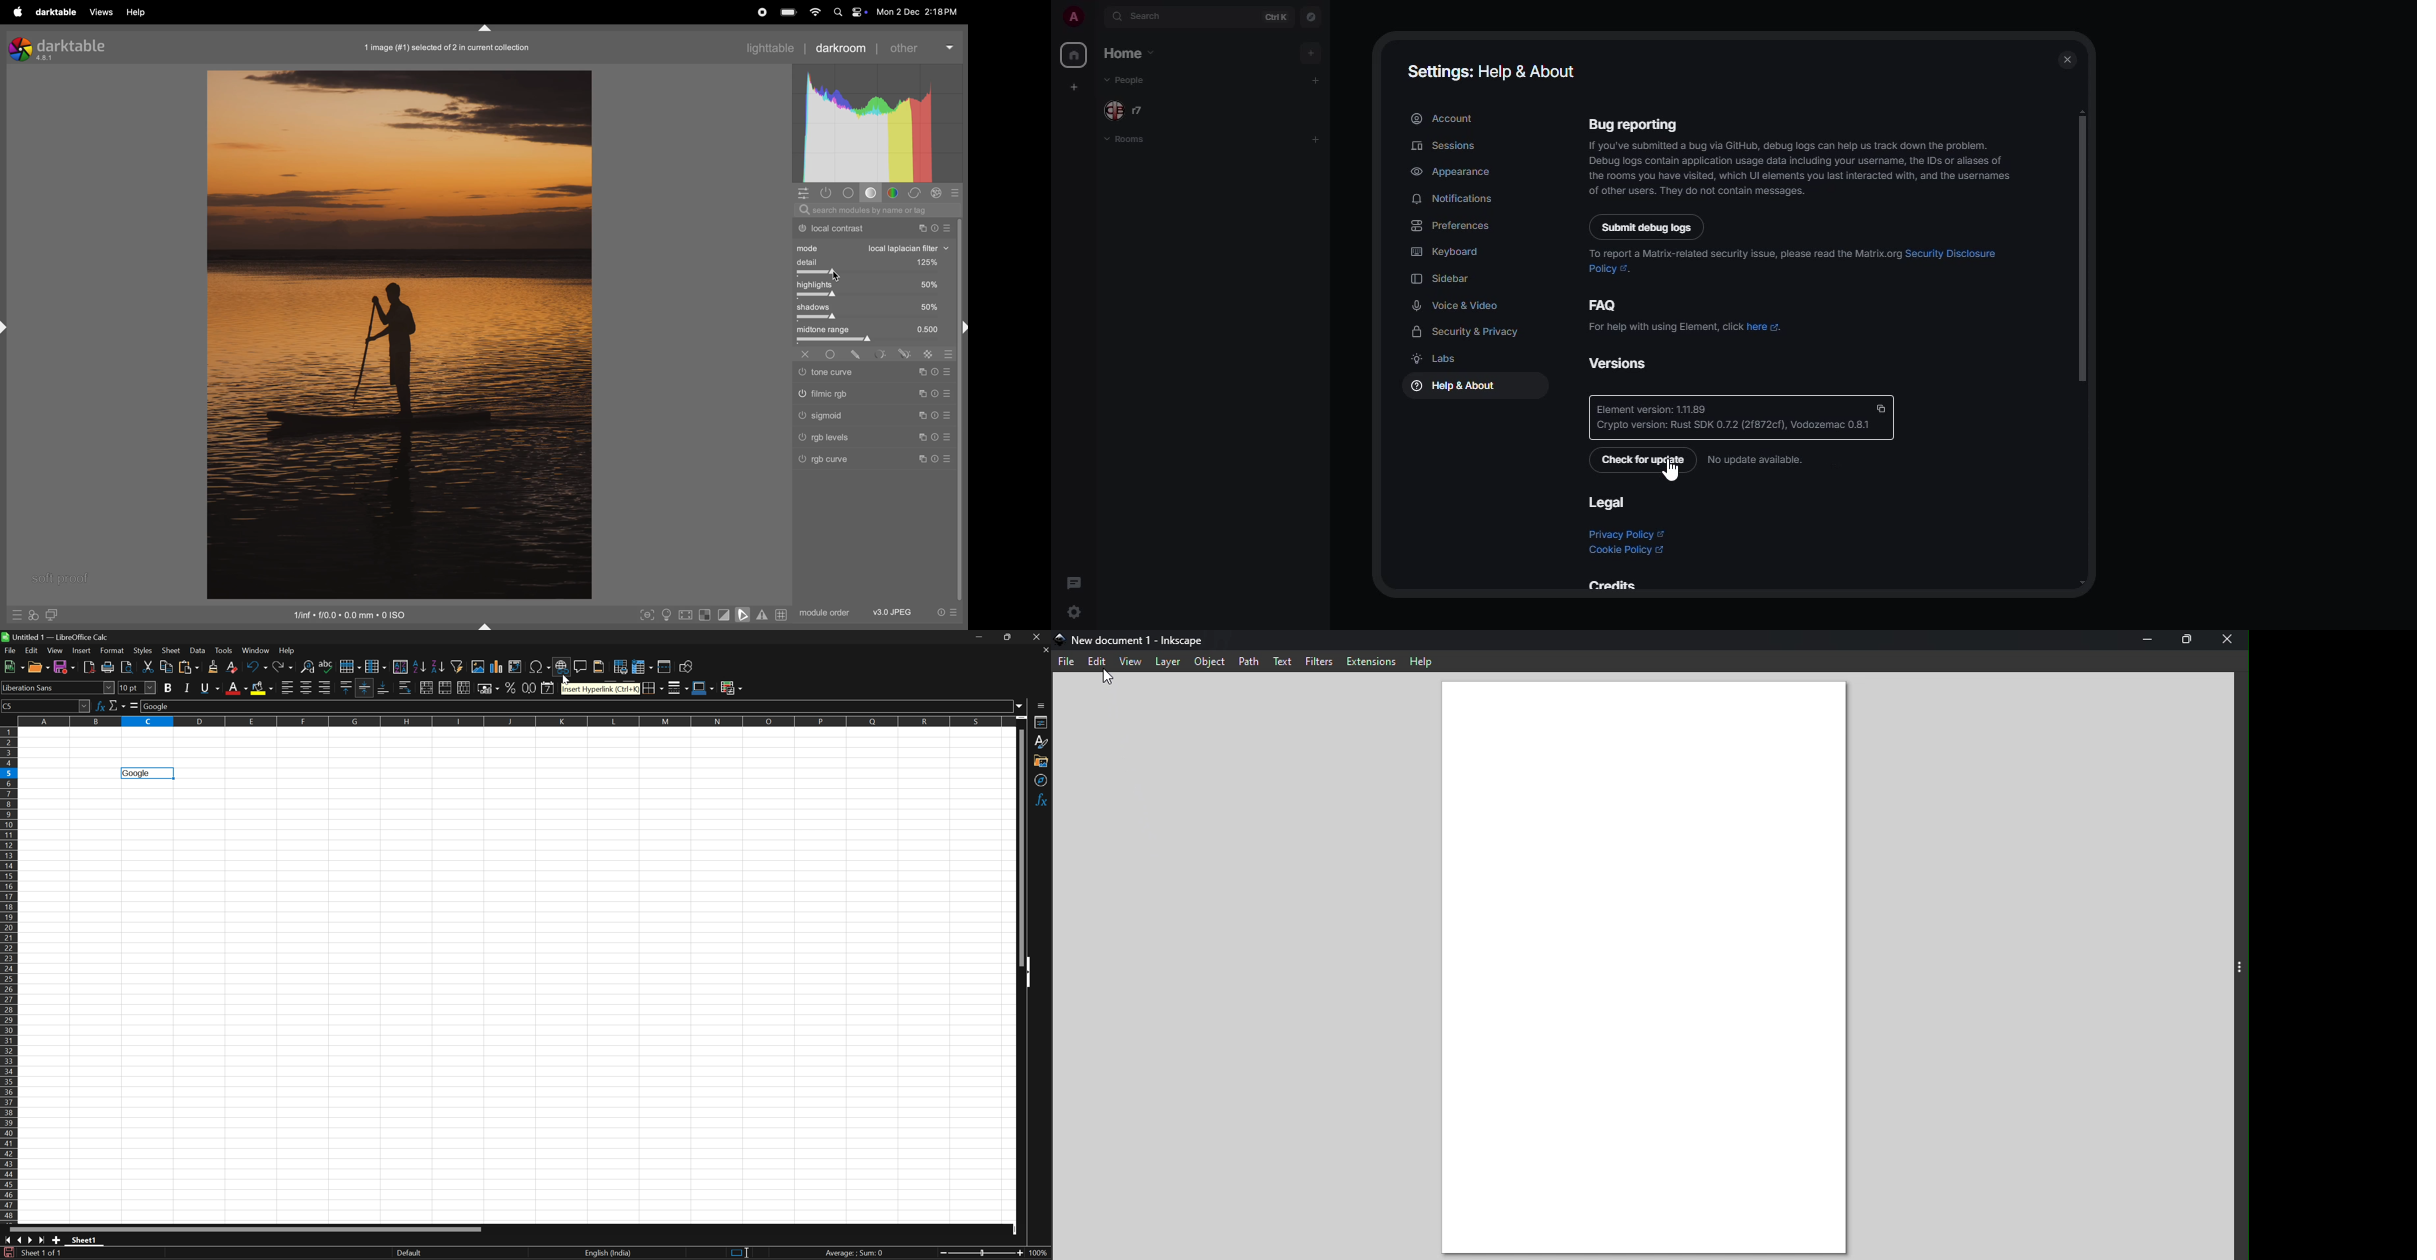  What do you see at coordinates (957, 193) in the screenshot?
I see `presets` at bounding box center [957, 193].